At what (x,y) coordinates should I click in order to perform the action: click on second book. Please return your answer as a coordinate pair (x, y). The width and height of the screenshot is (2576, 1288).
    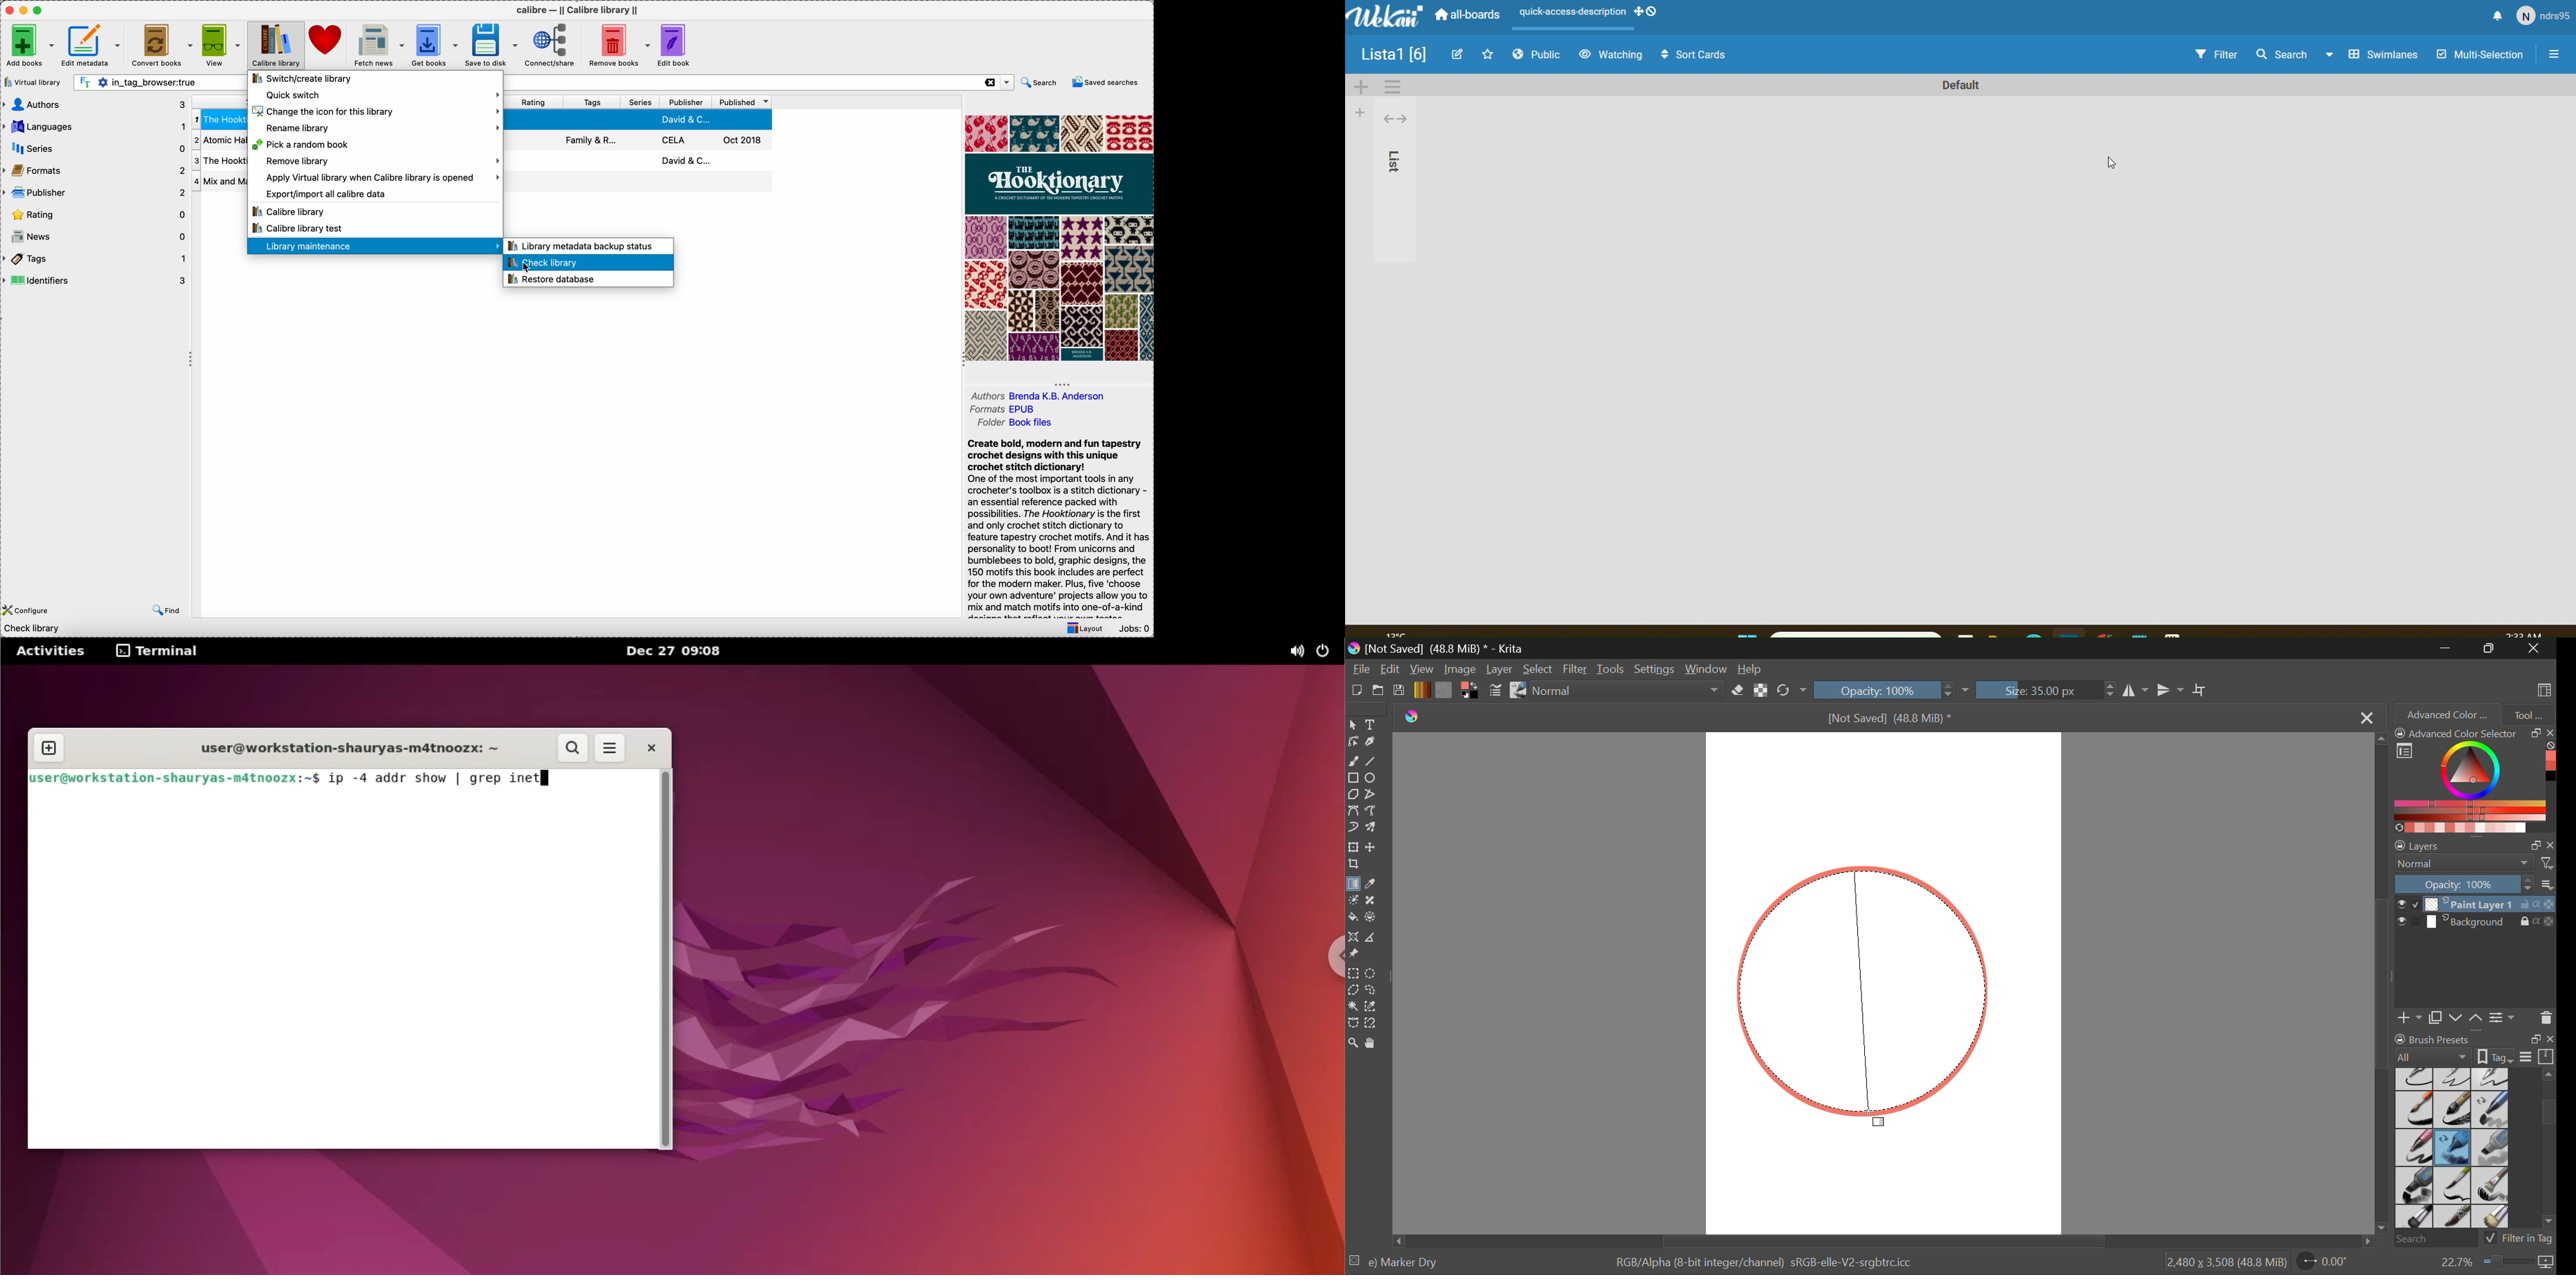
    Looking at the image, I should click on (643, 140).